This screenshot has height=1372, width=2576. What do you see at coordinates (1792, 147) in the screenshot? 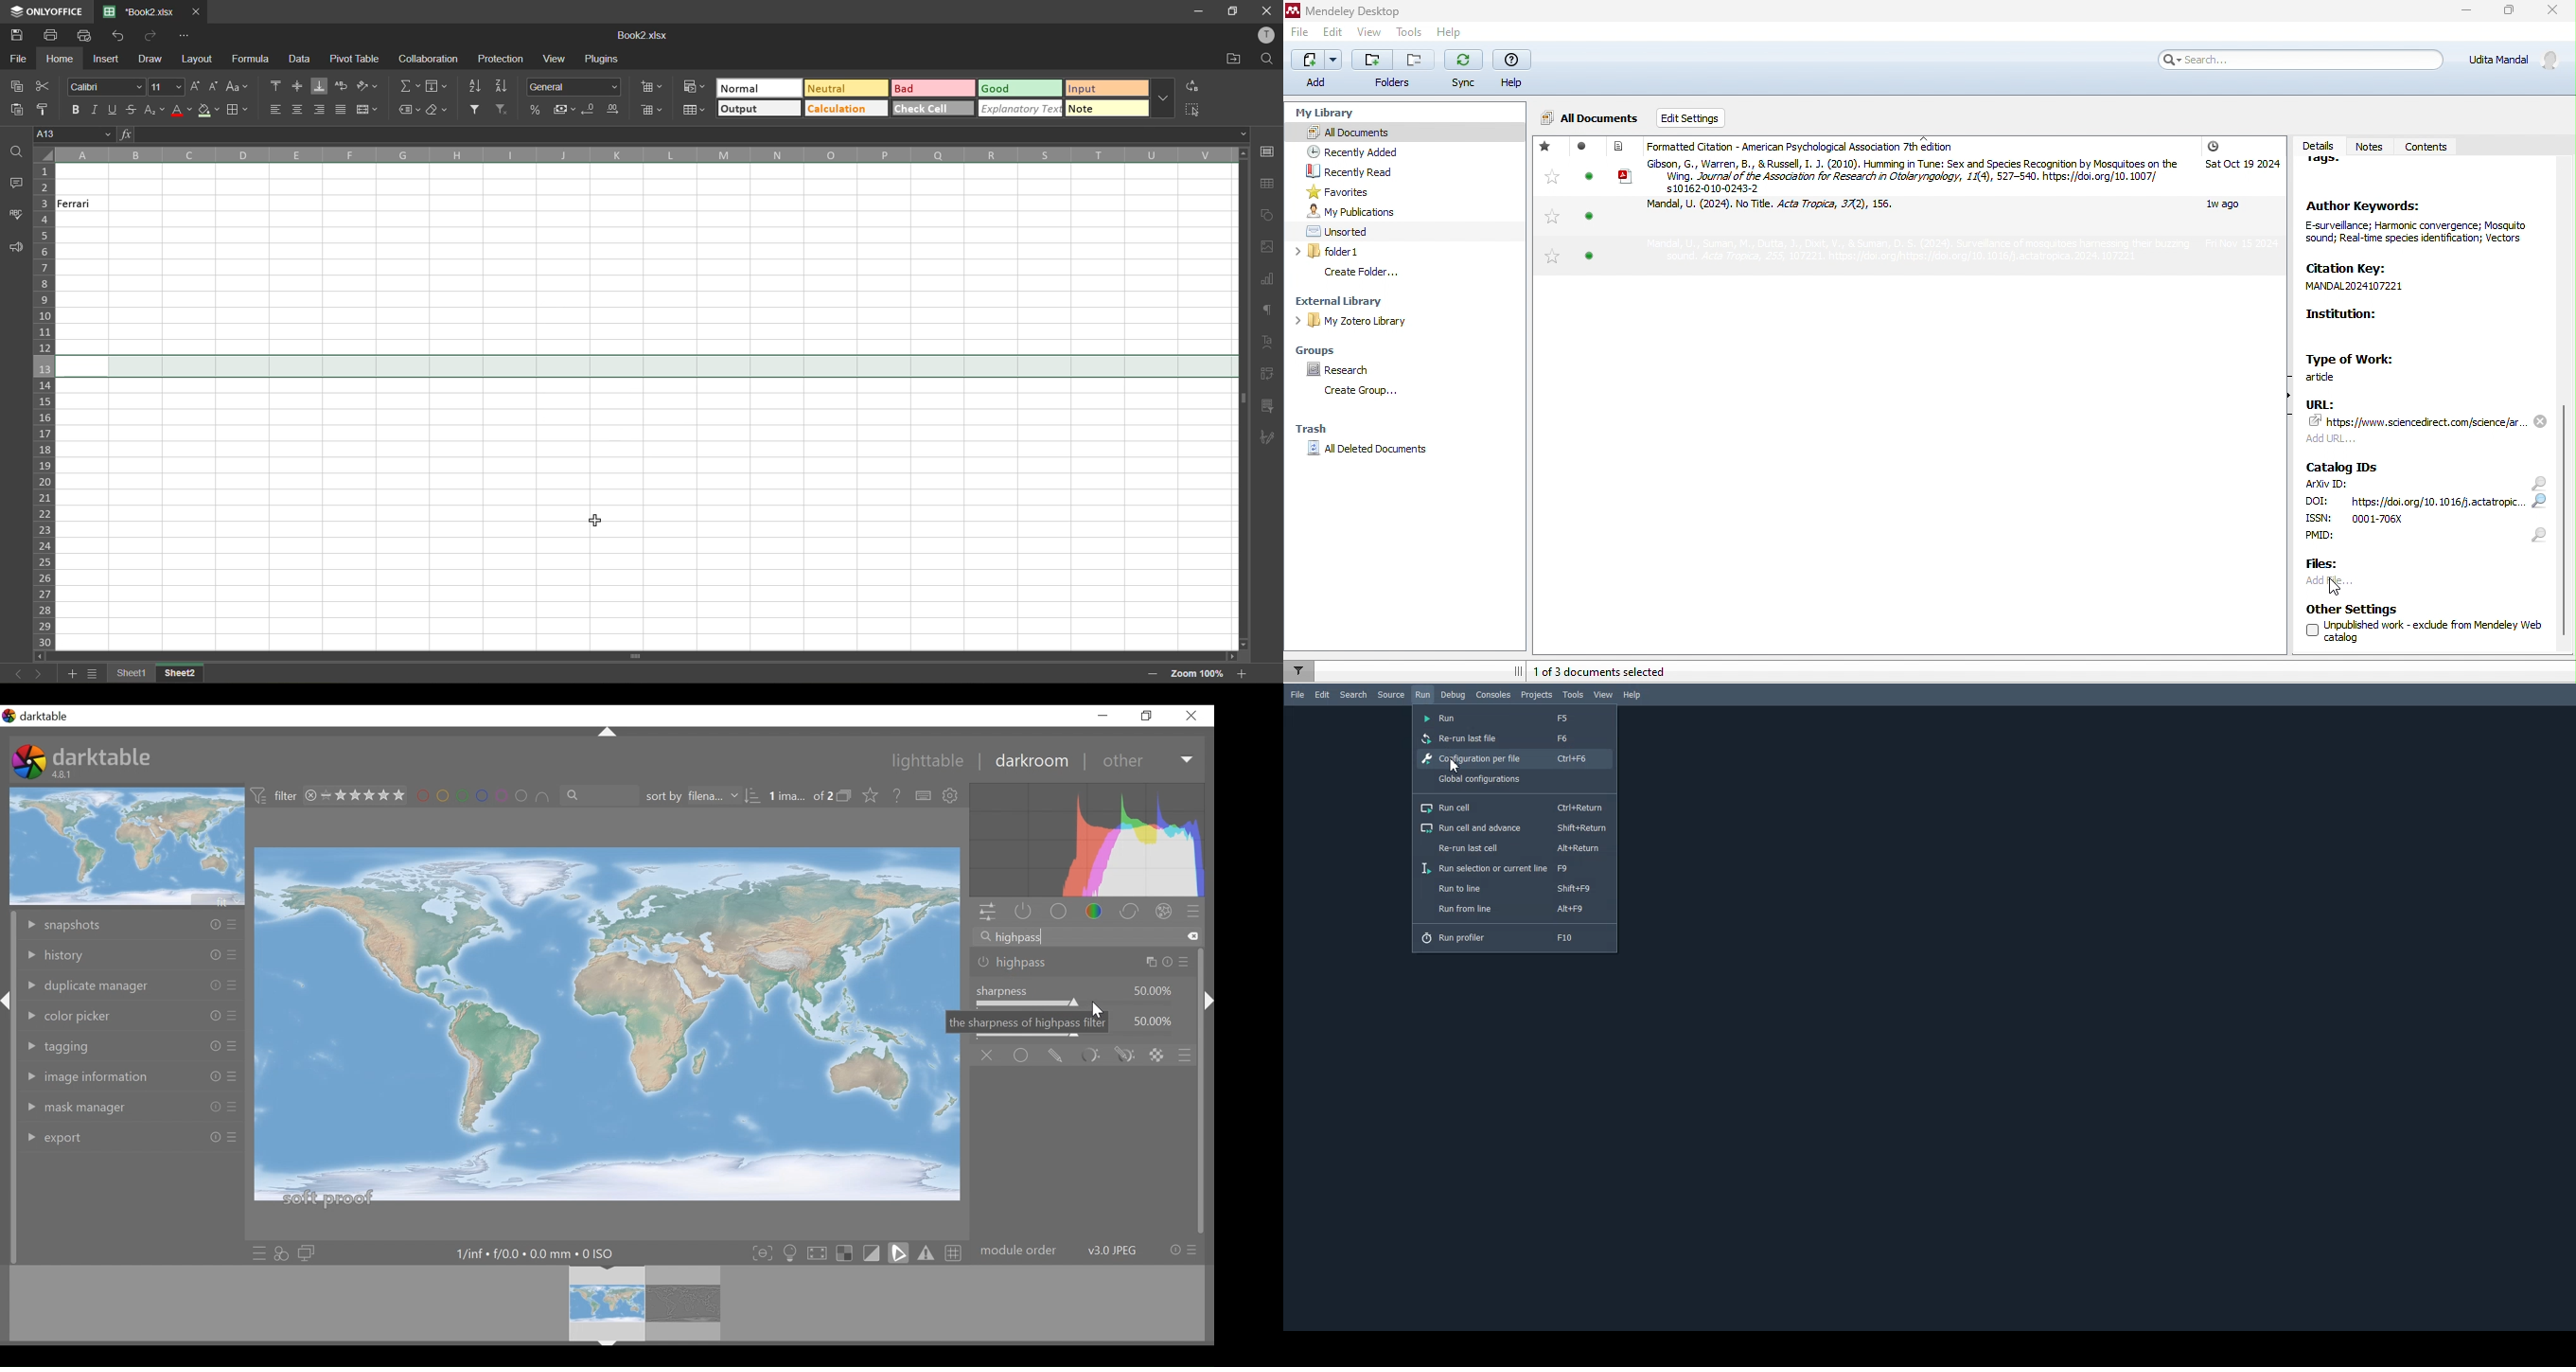
I see `formatted citation` at bounding box center [1792, 147].